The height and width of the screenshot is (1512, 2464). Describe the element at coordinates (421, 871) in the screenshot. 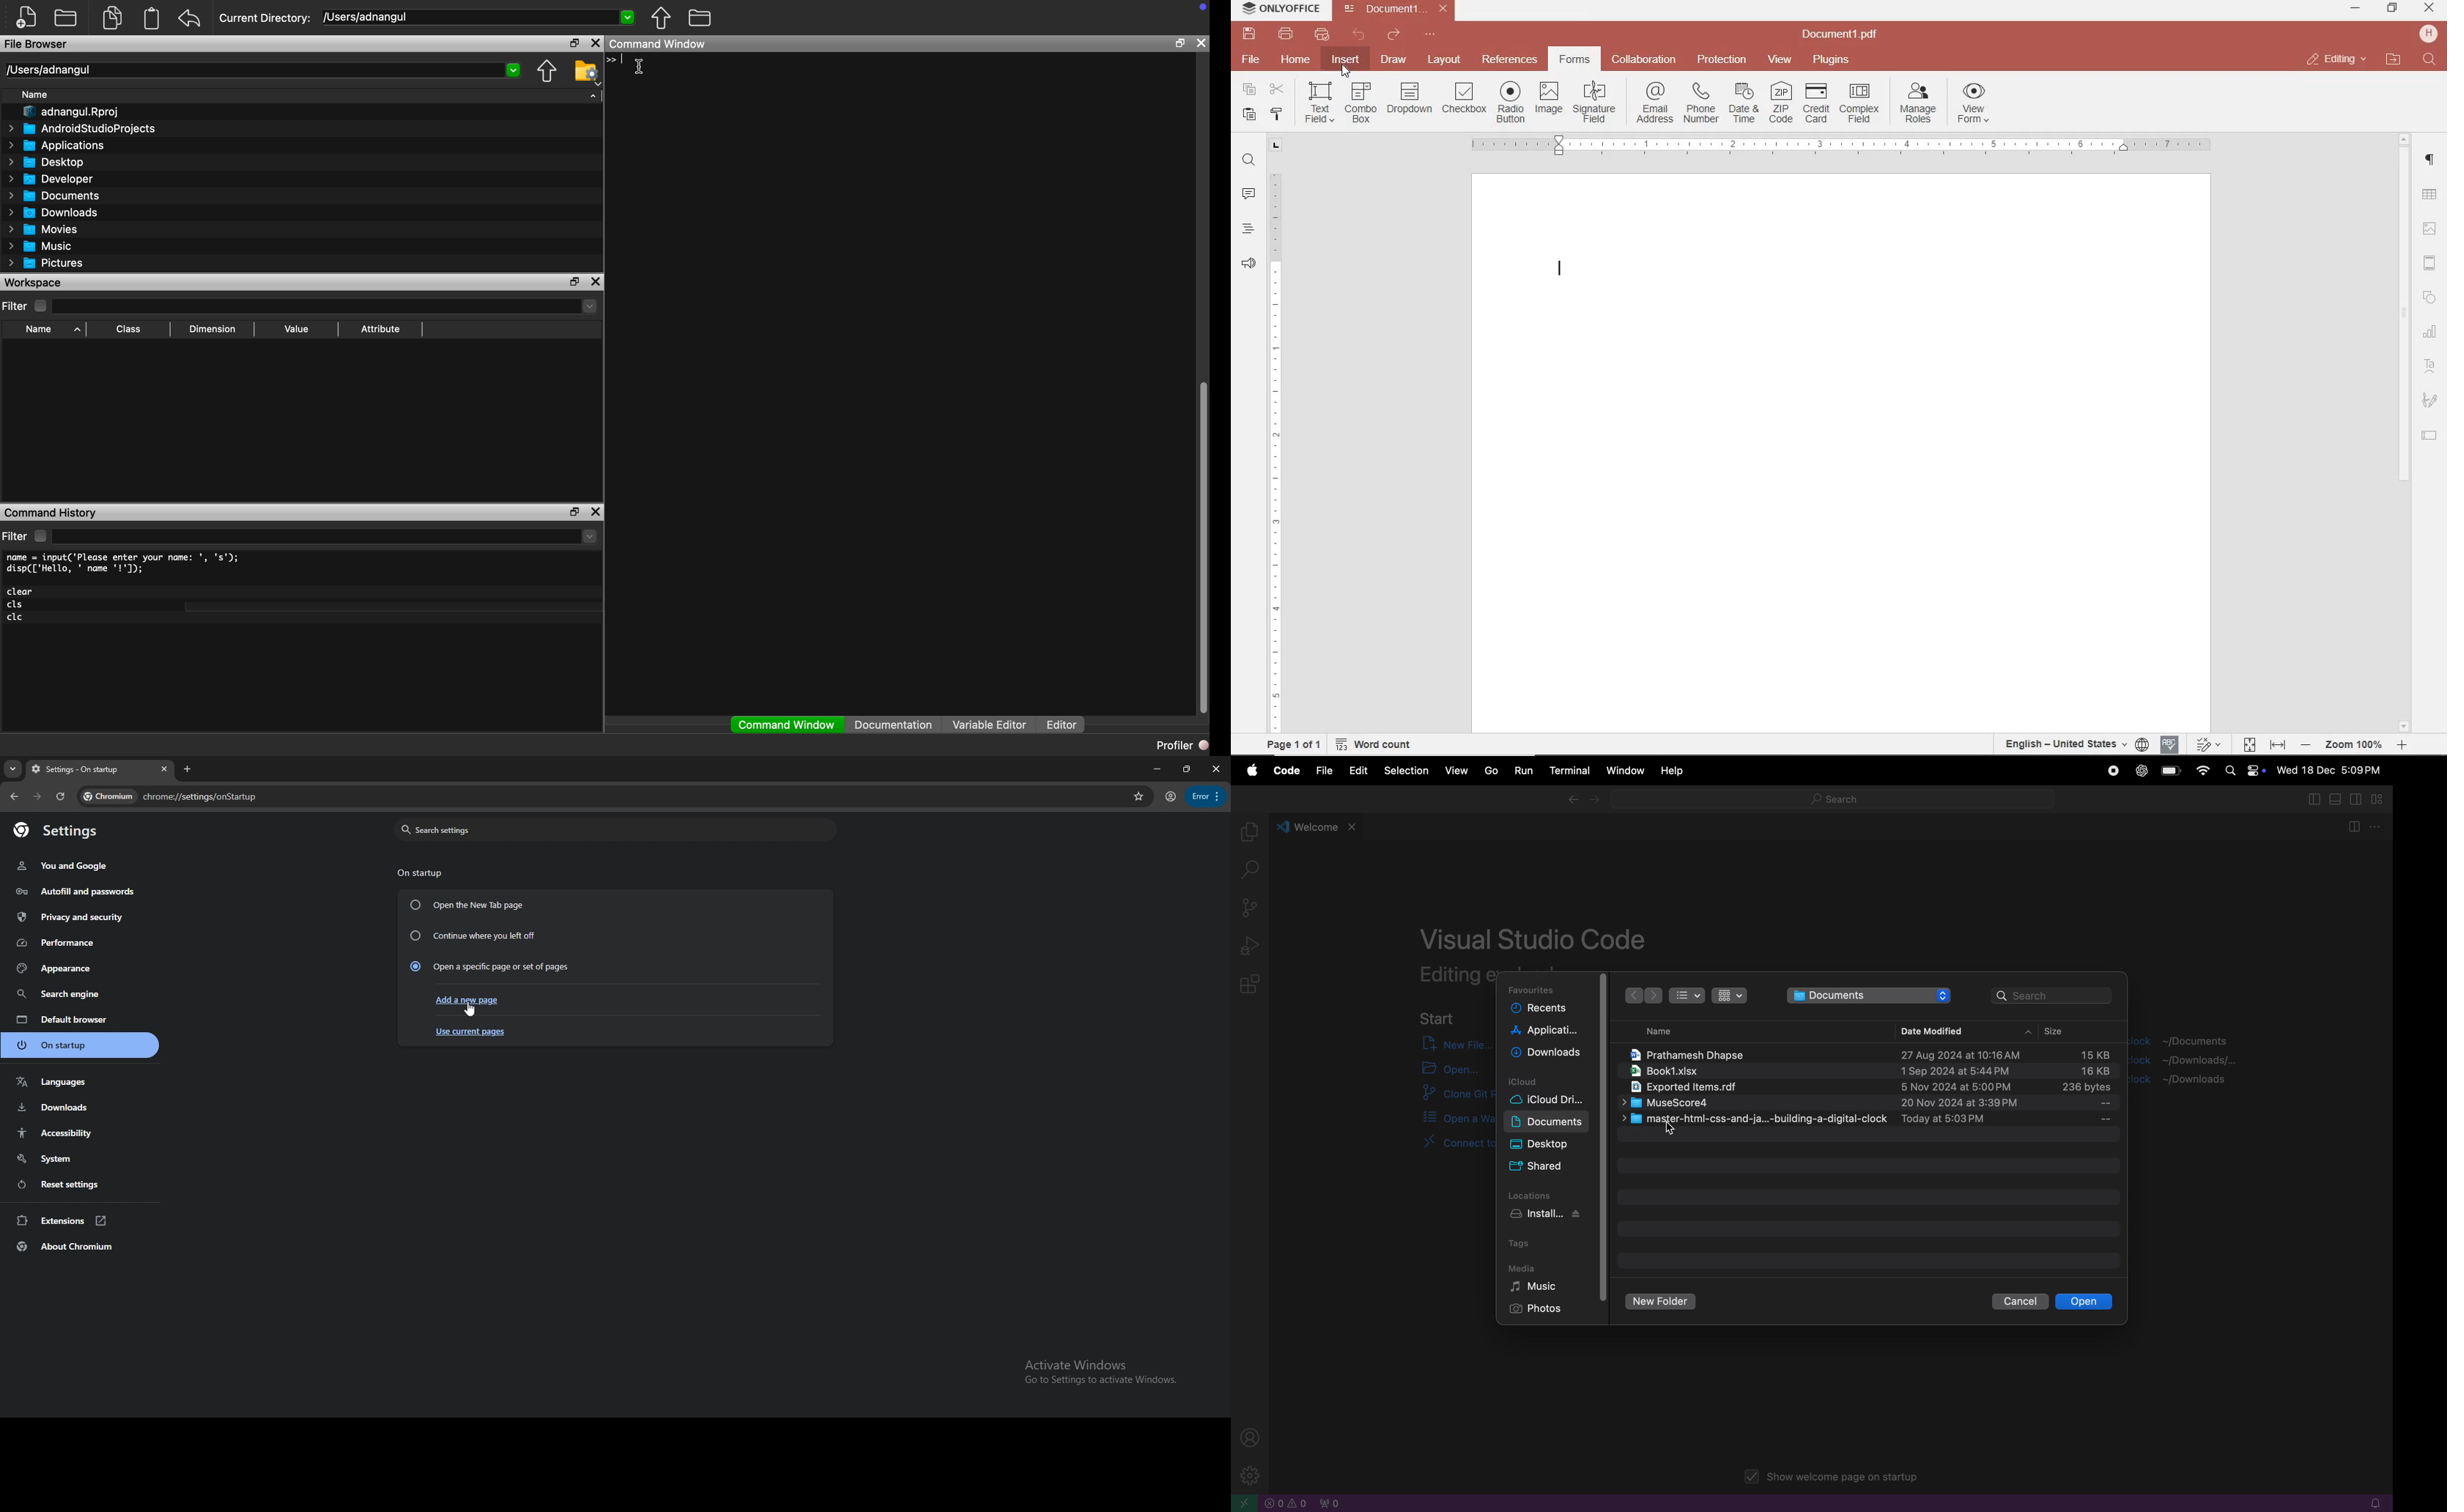

I see `on startup` at that location.